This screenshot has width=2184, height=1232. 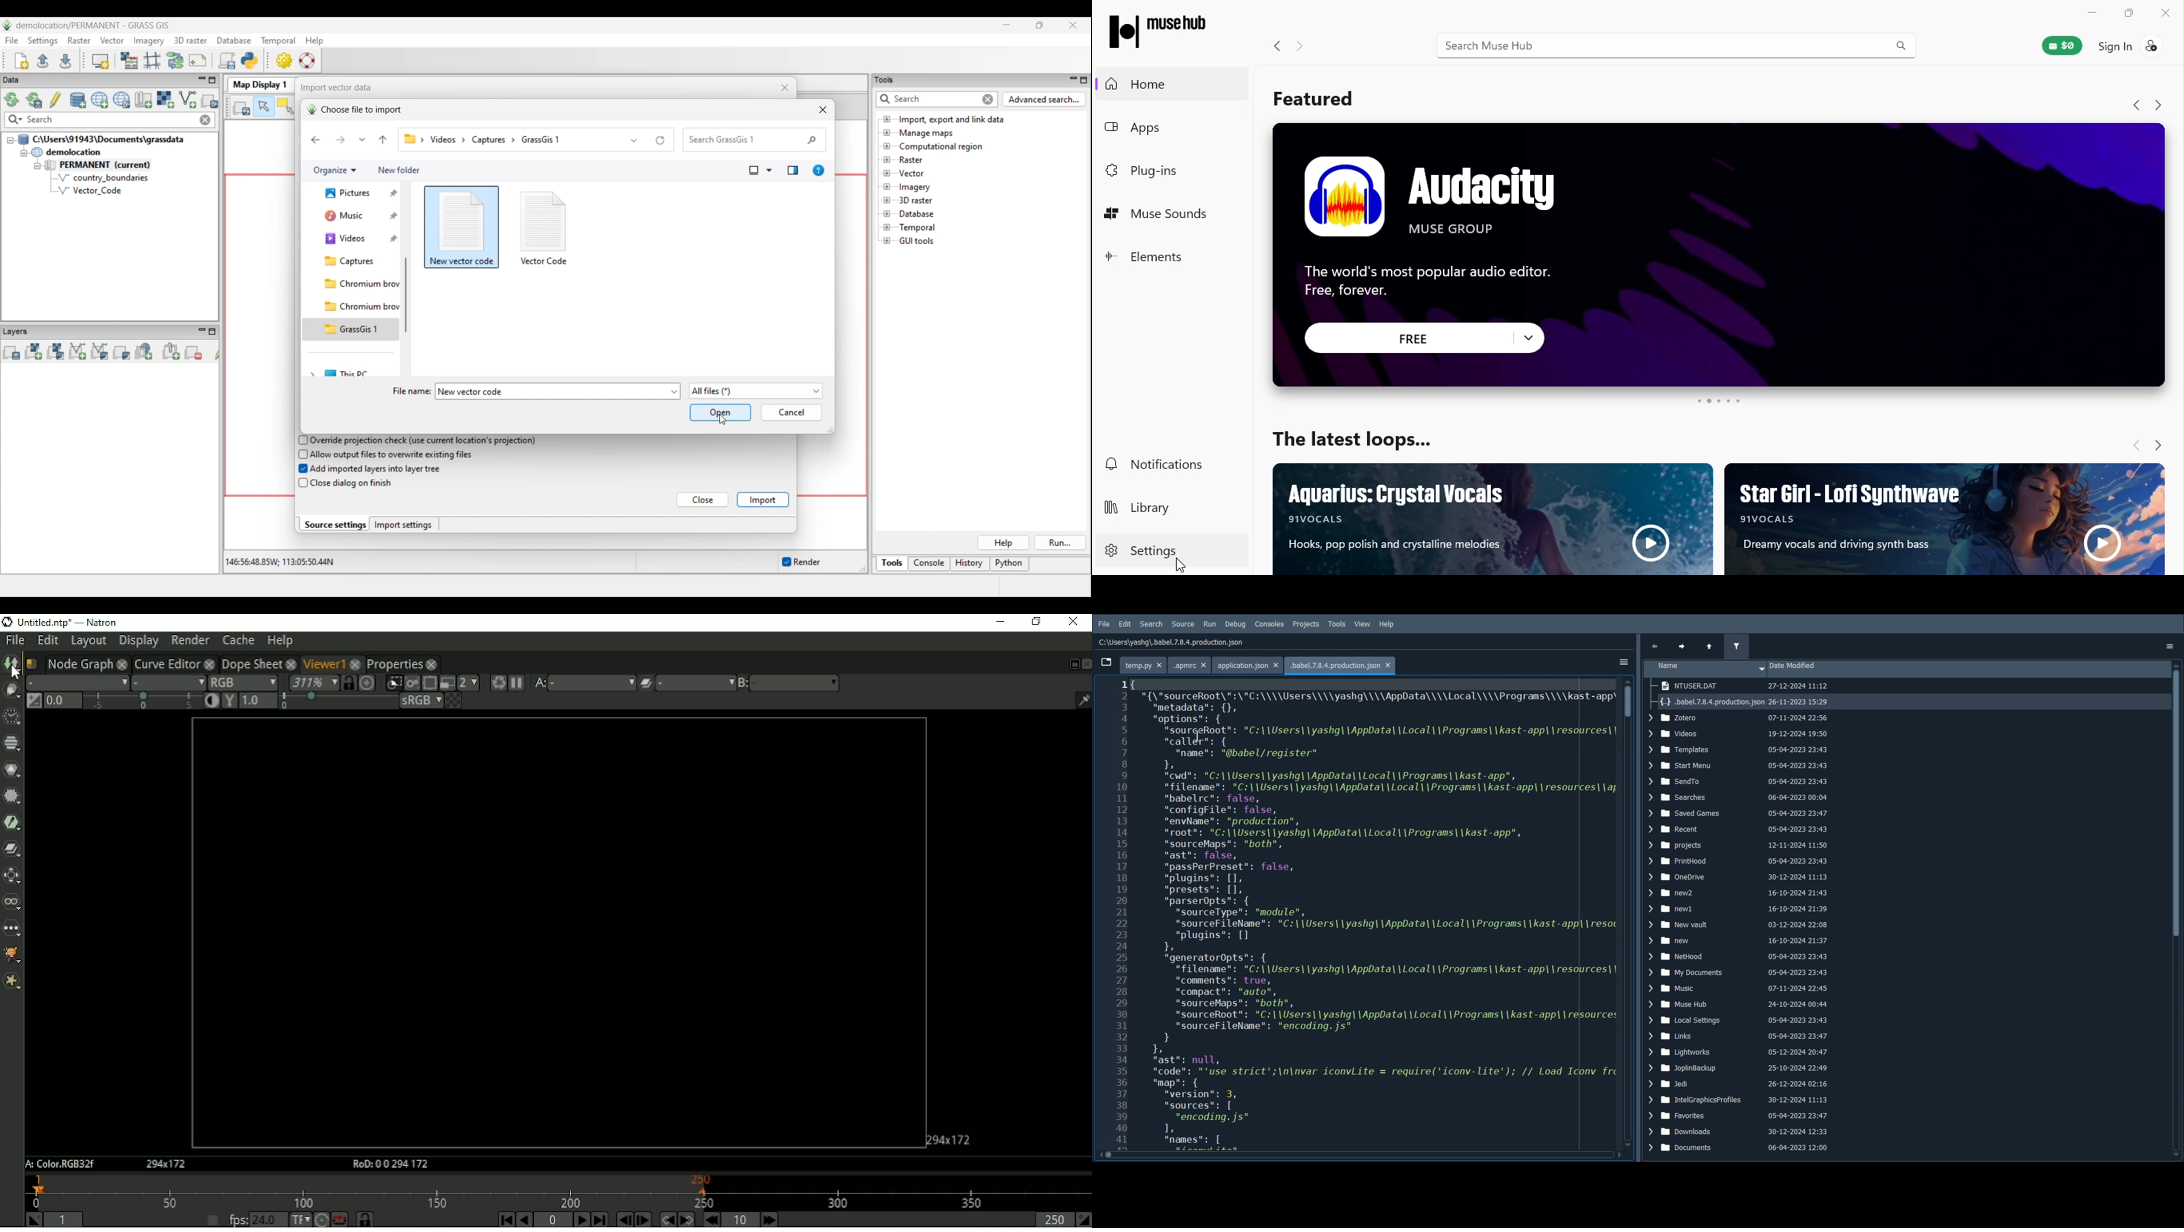 I want to click on Auto-contrast, so click(x=211, y=700).